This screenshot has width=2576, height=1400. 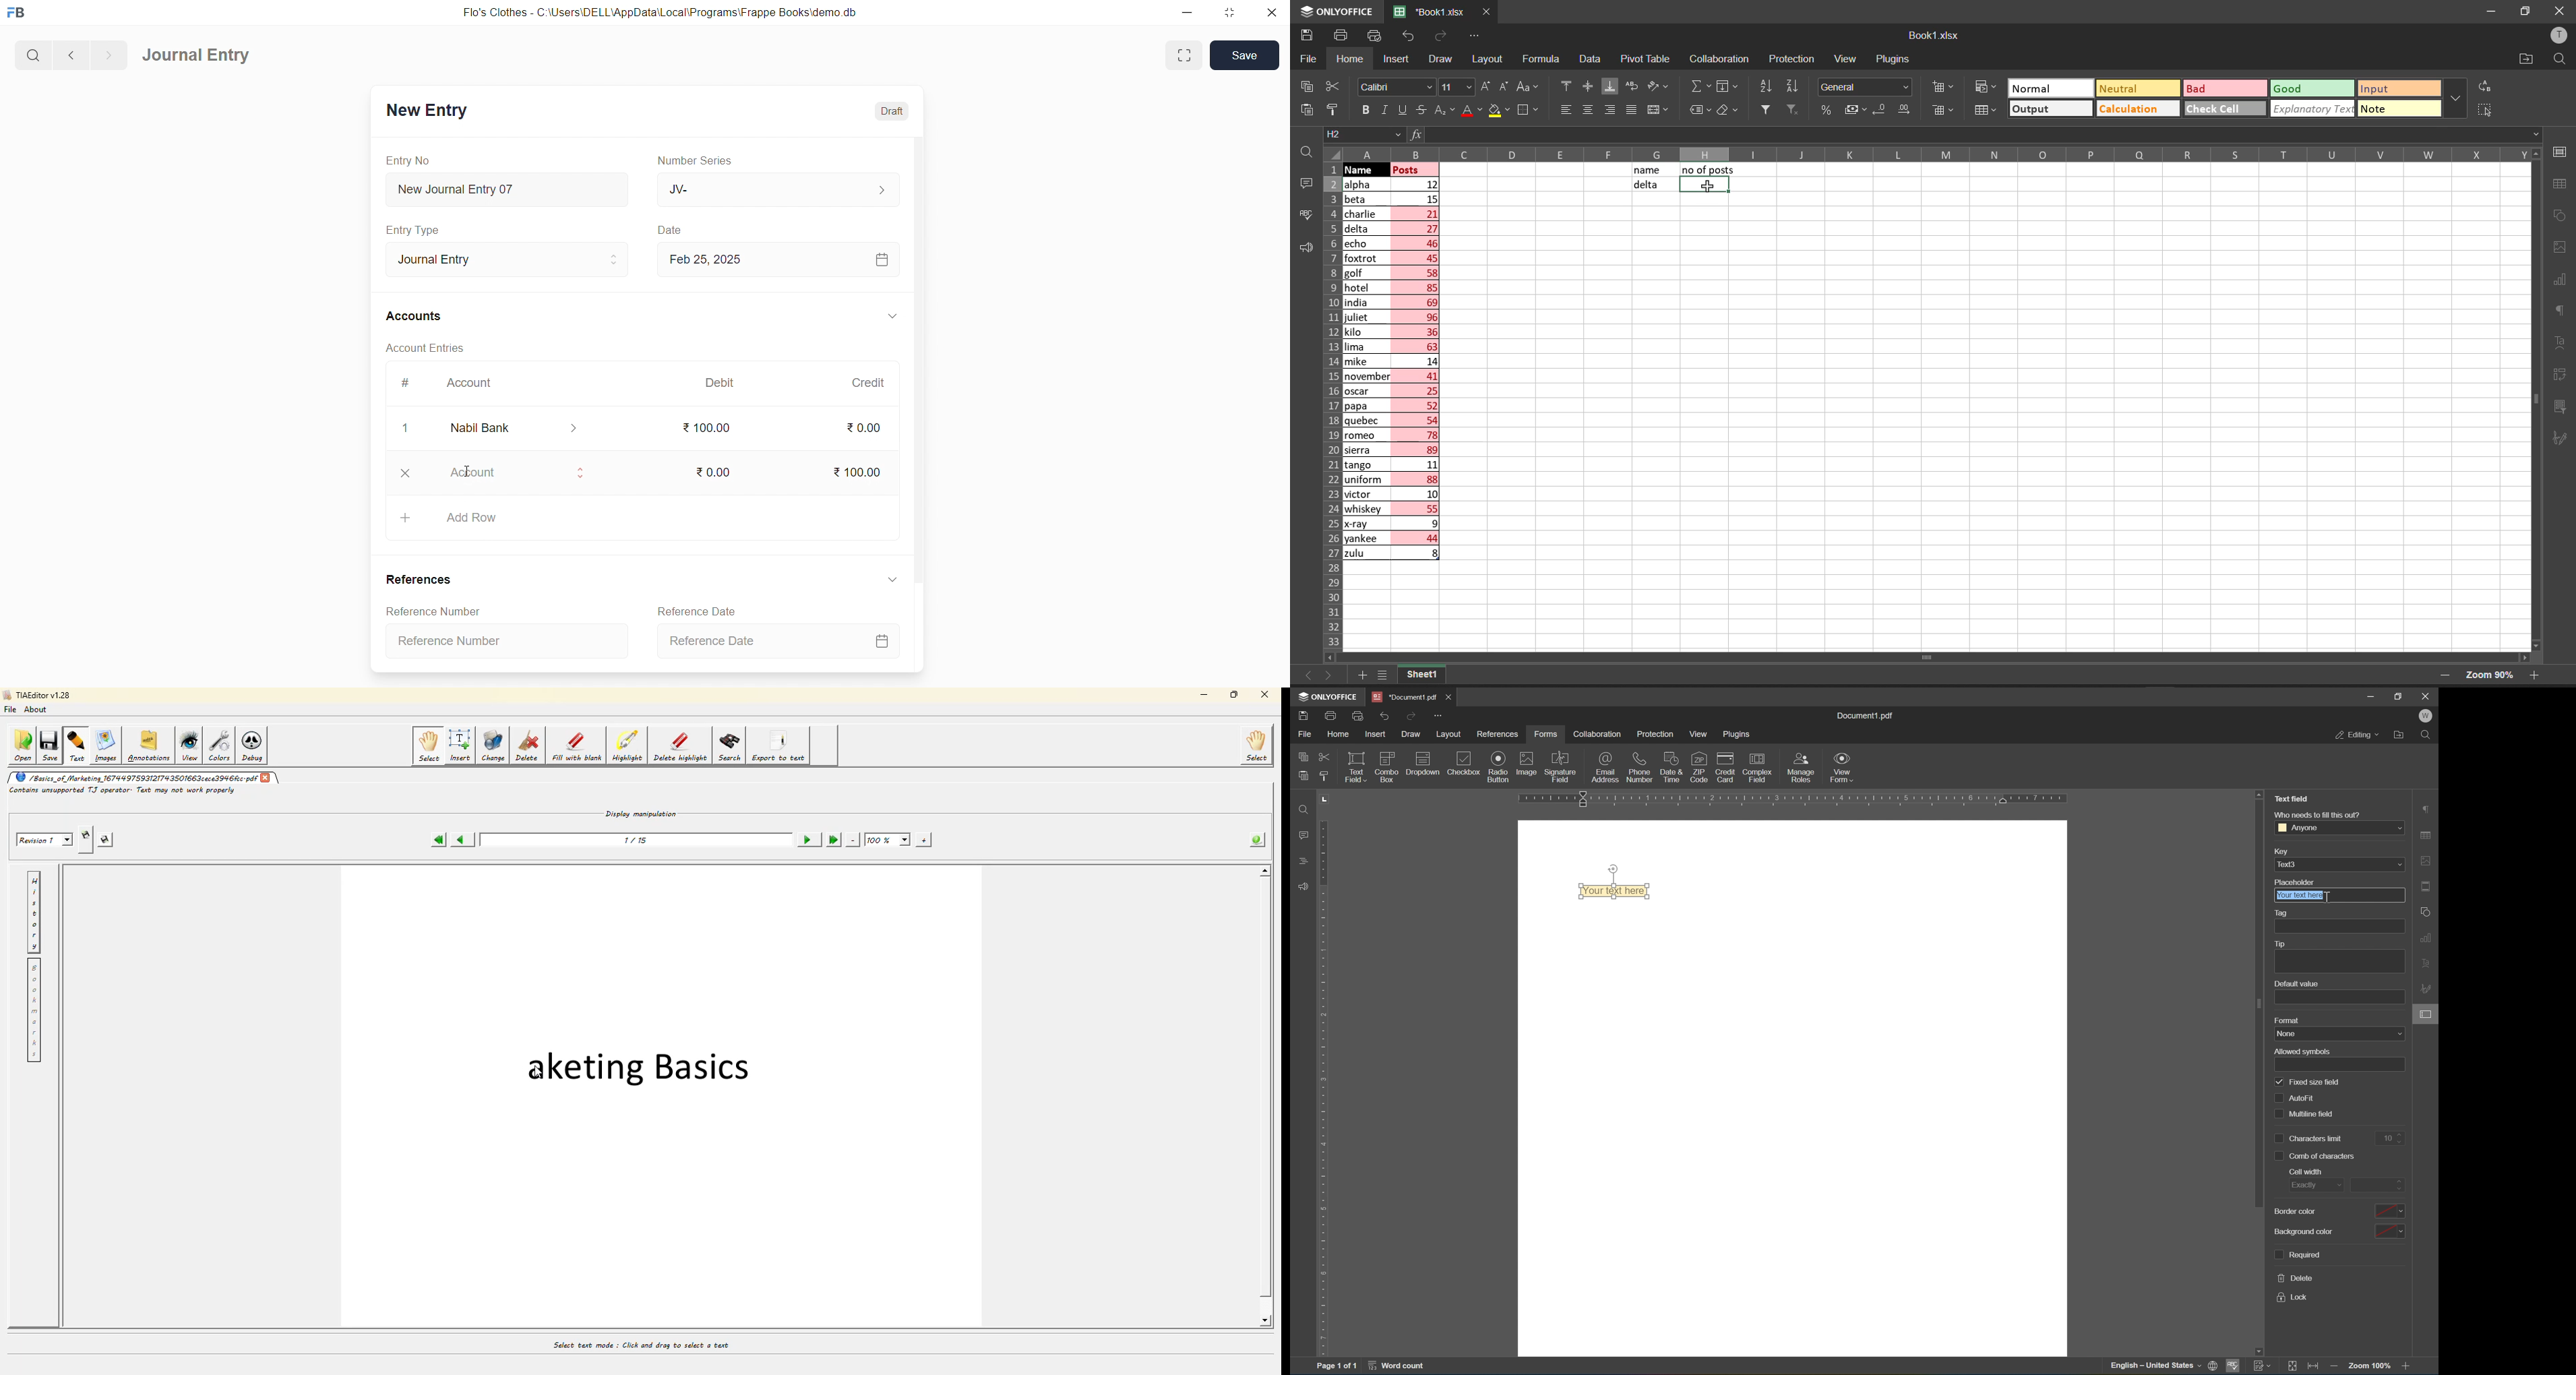 What do you see at coordinates (1440, 38) in the screenshot?
I see `redo` at bounding box center [1440, 38].